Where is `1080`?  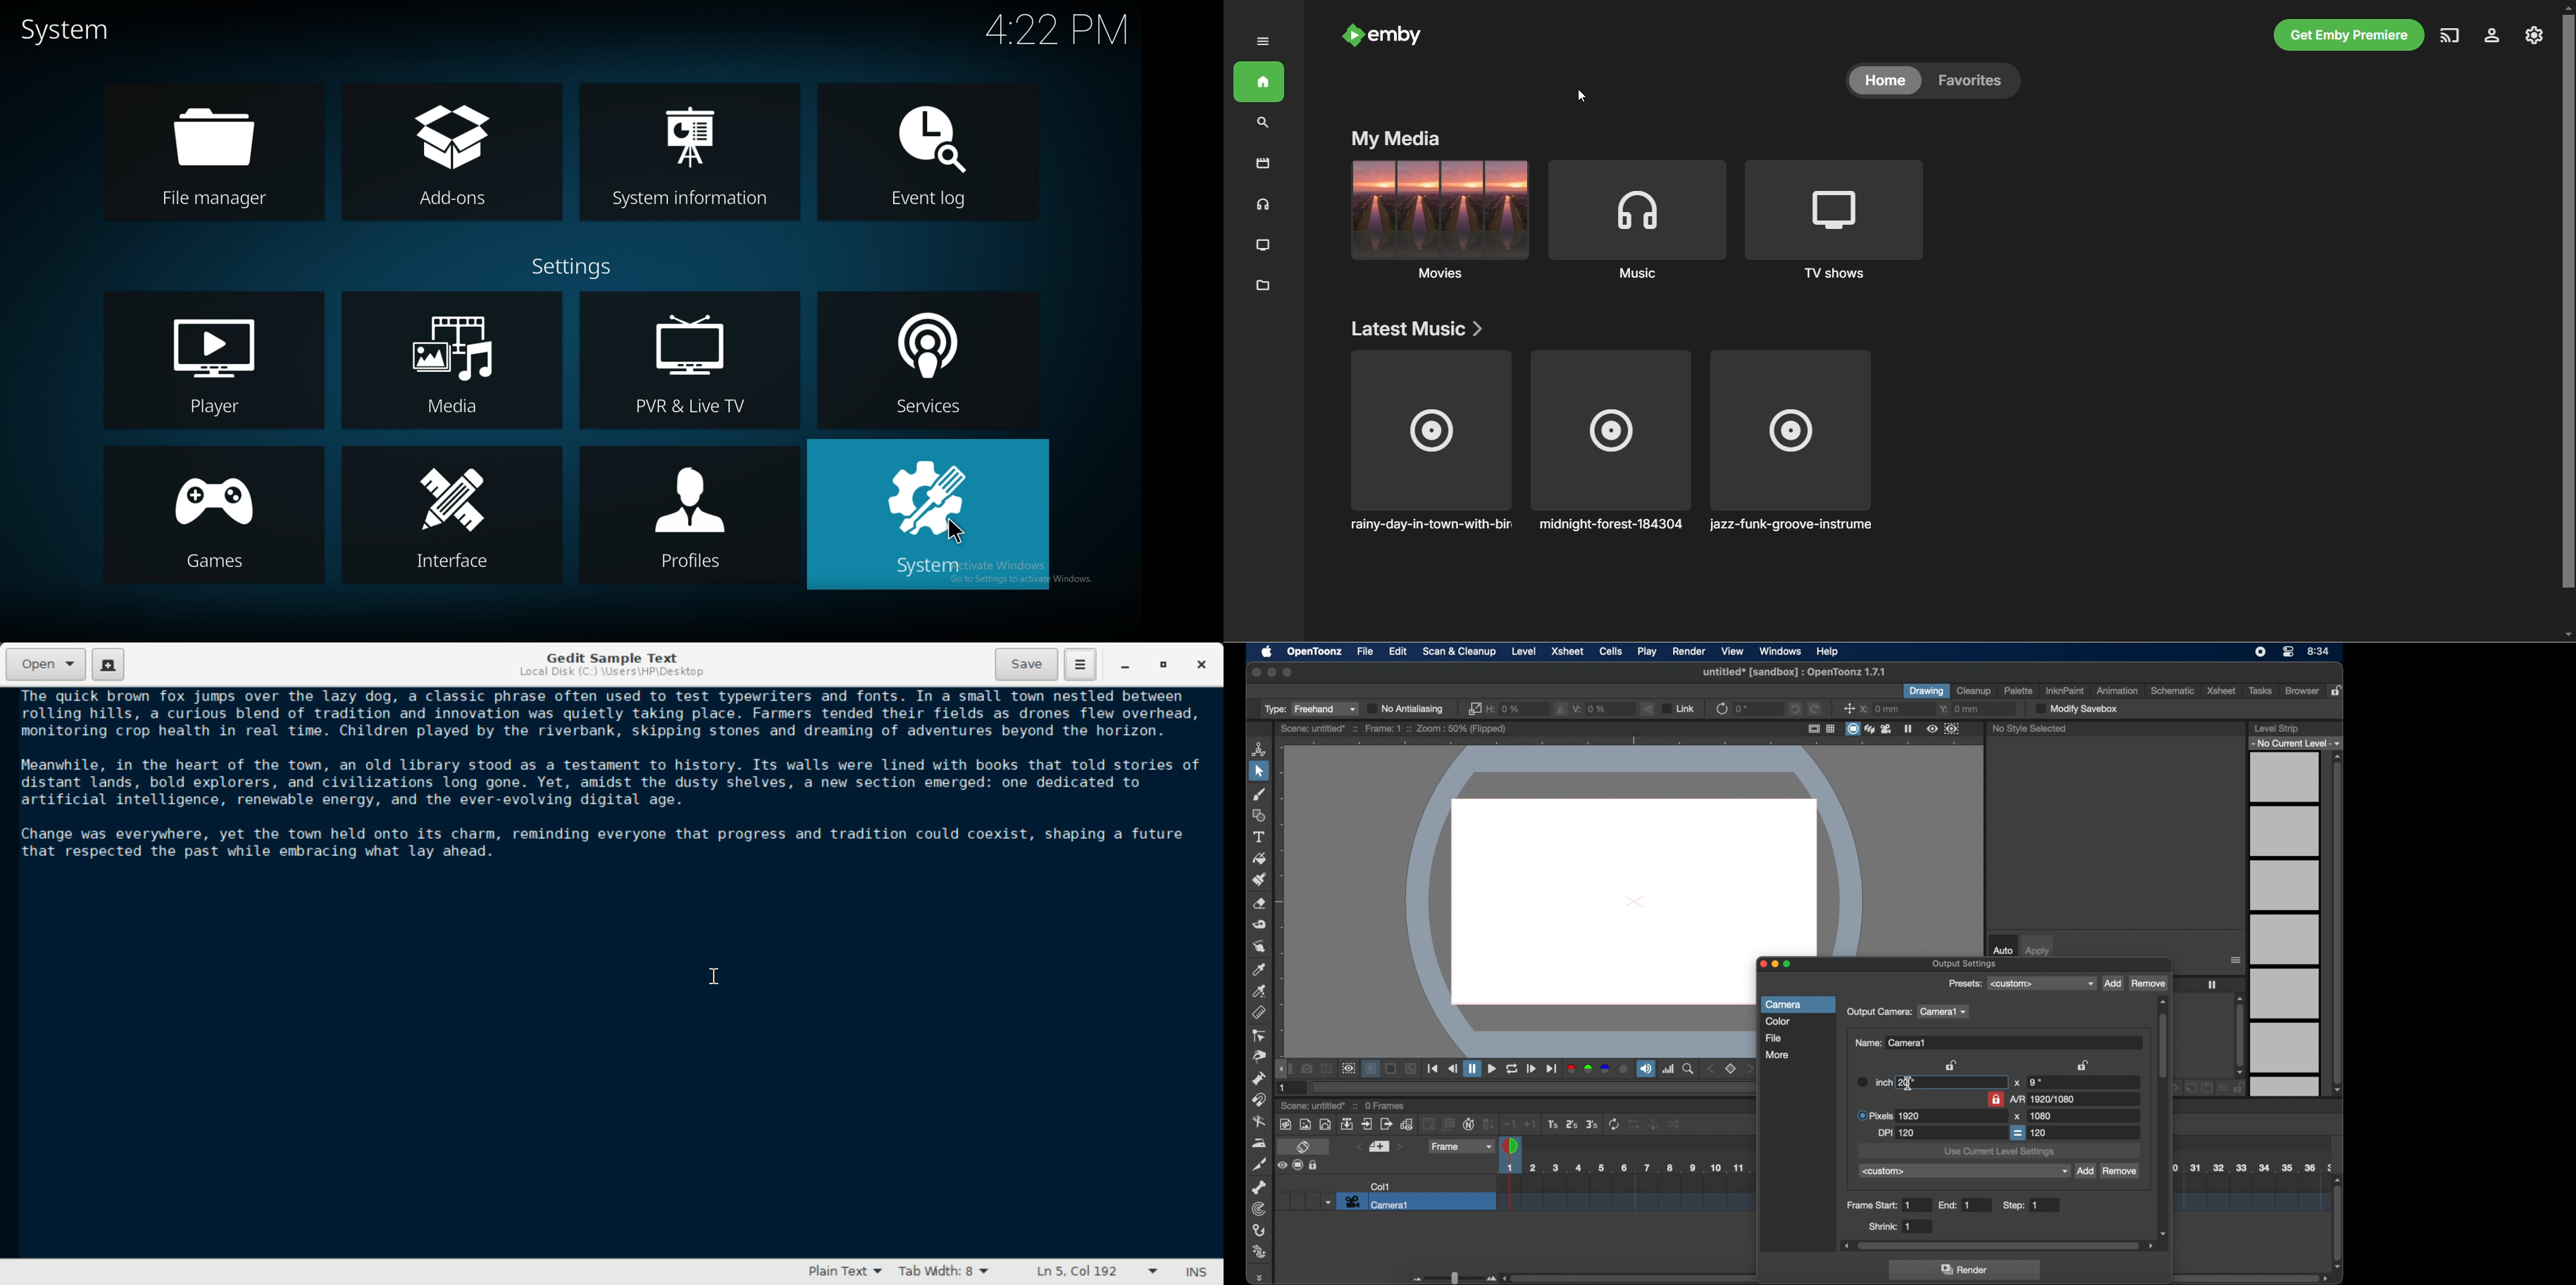 1080 is located at coordinates (2040, 1115).